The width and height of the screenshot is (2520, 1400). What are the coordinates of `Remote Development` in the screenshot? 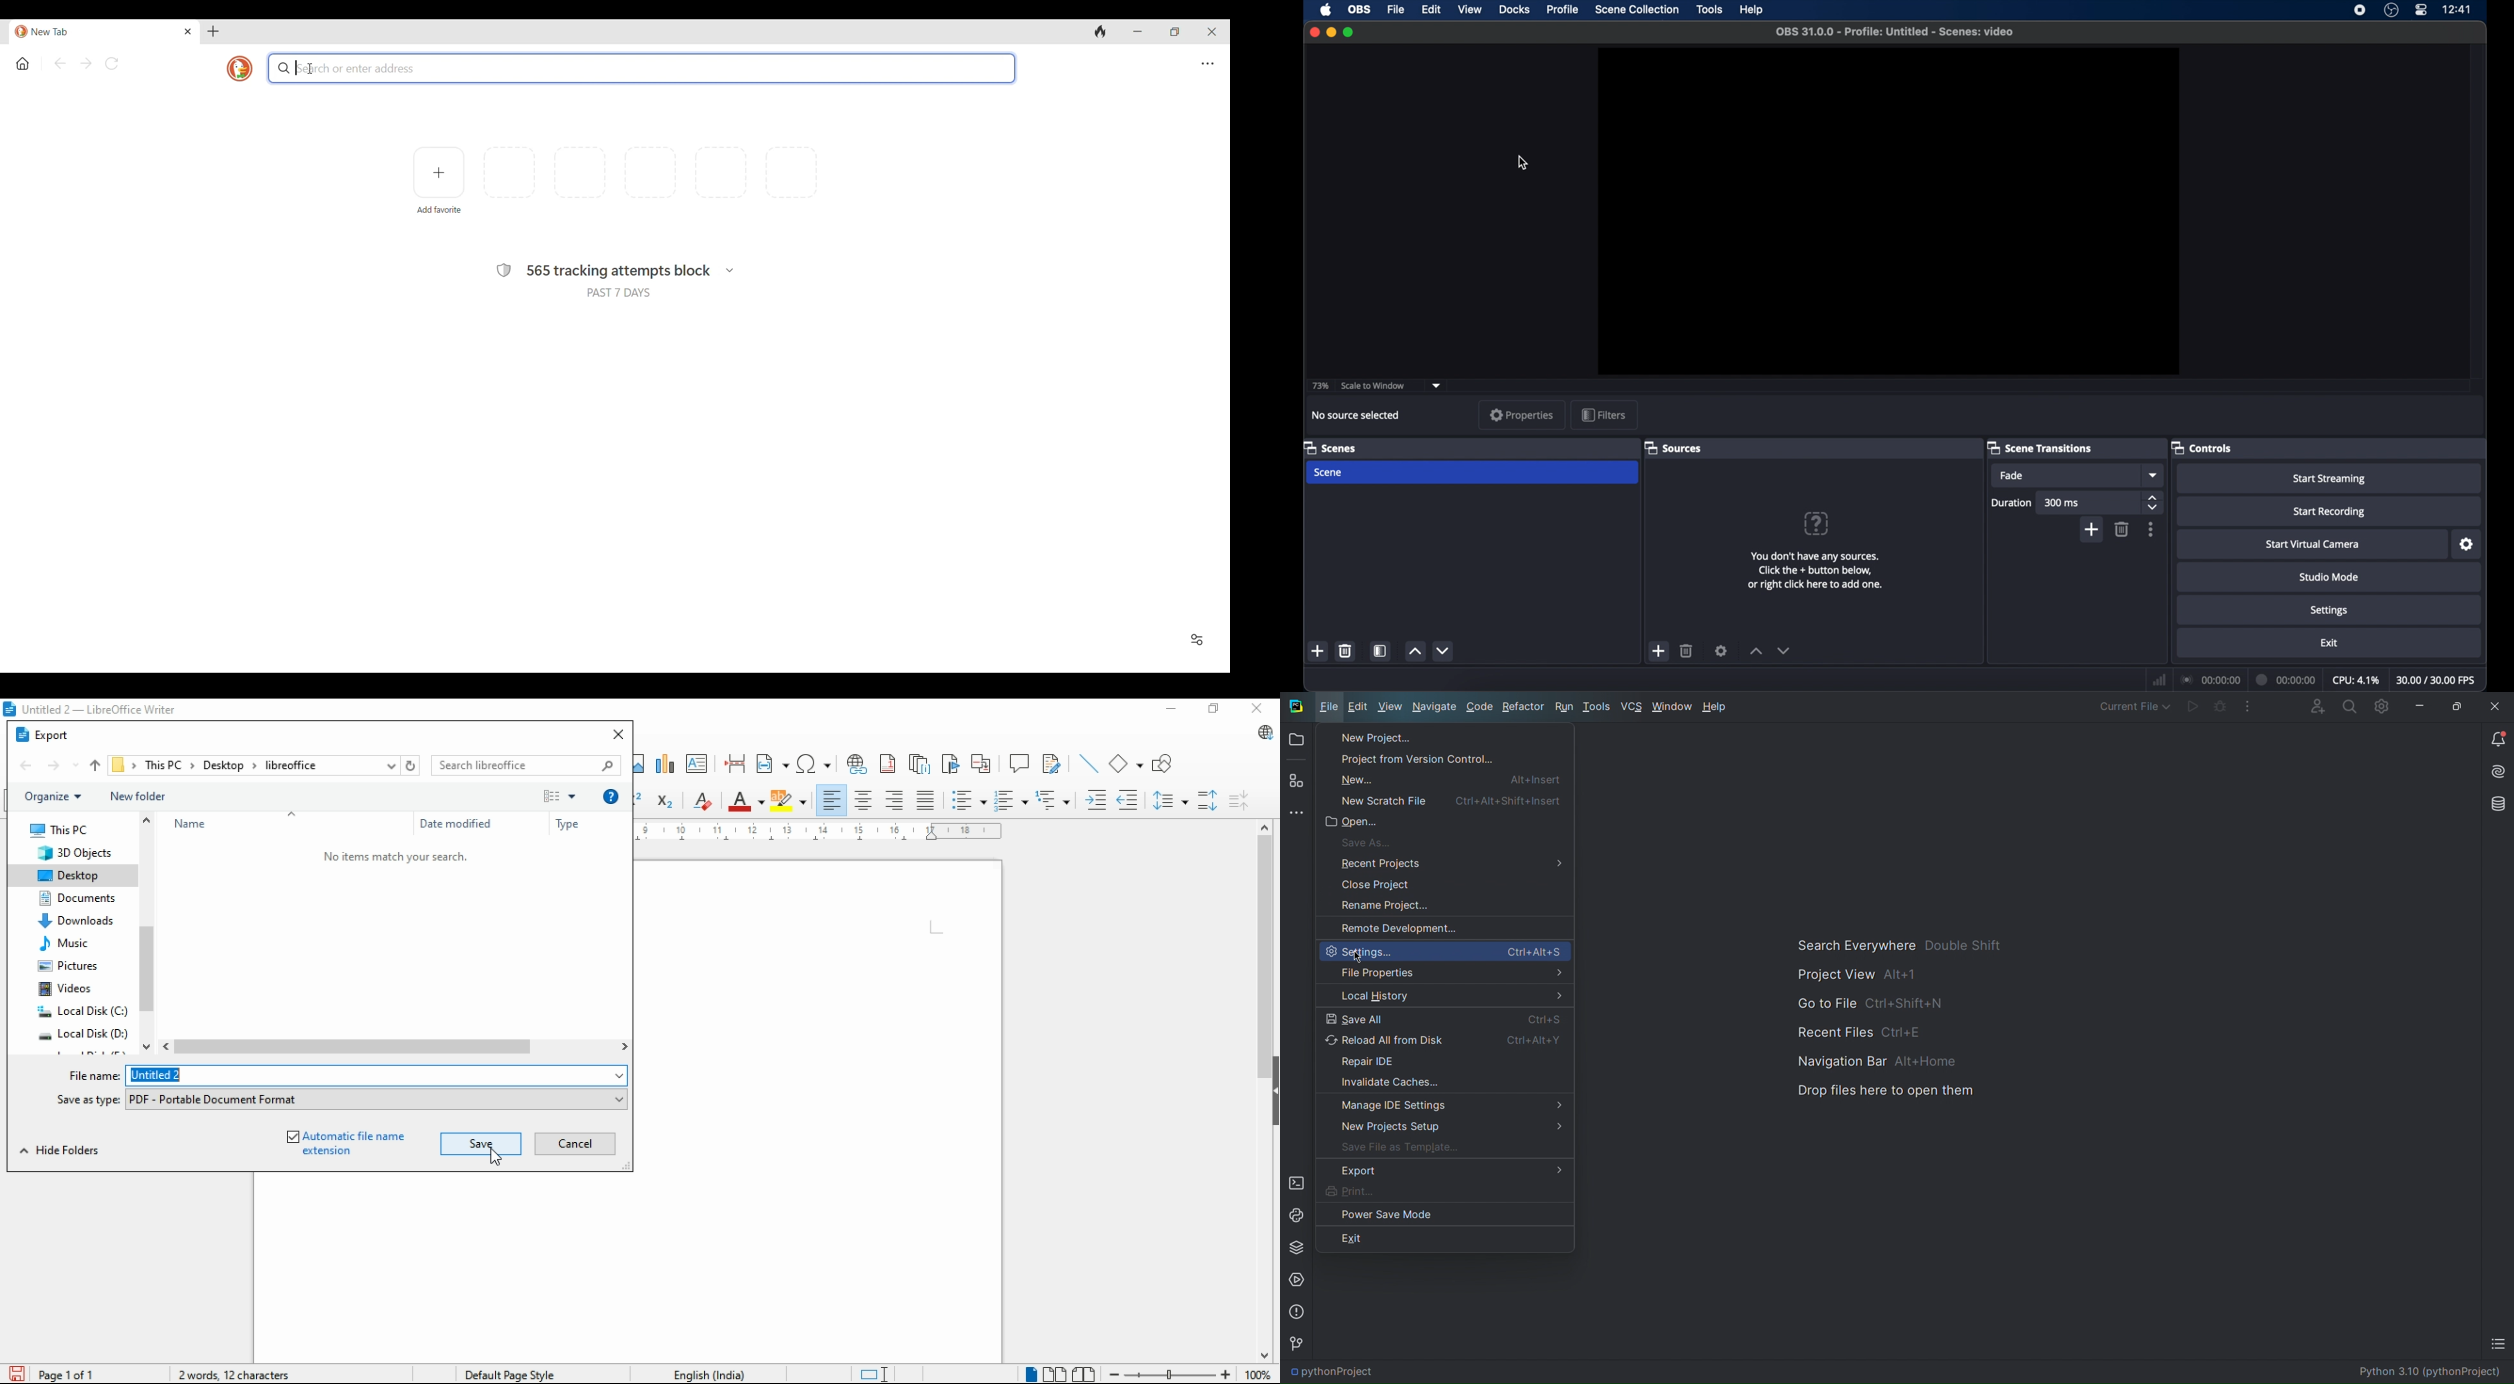 It's located at (1390, 928).